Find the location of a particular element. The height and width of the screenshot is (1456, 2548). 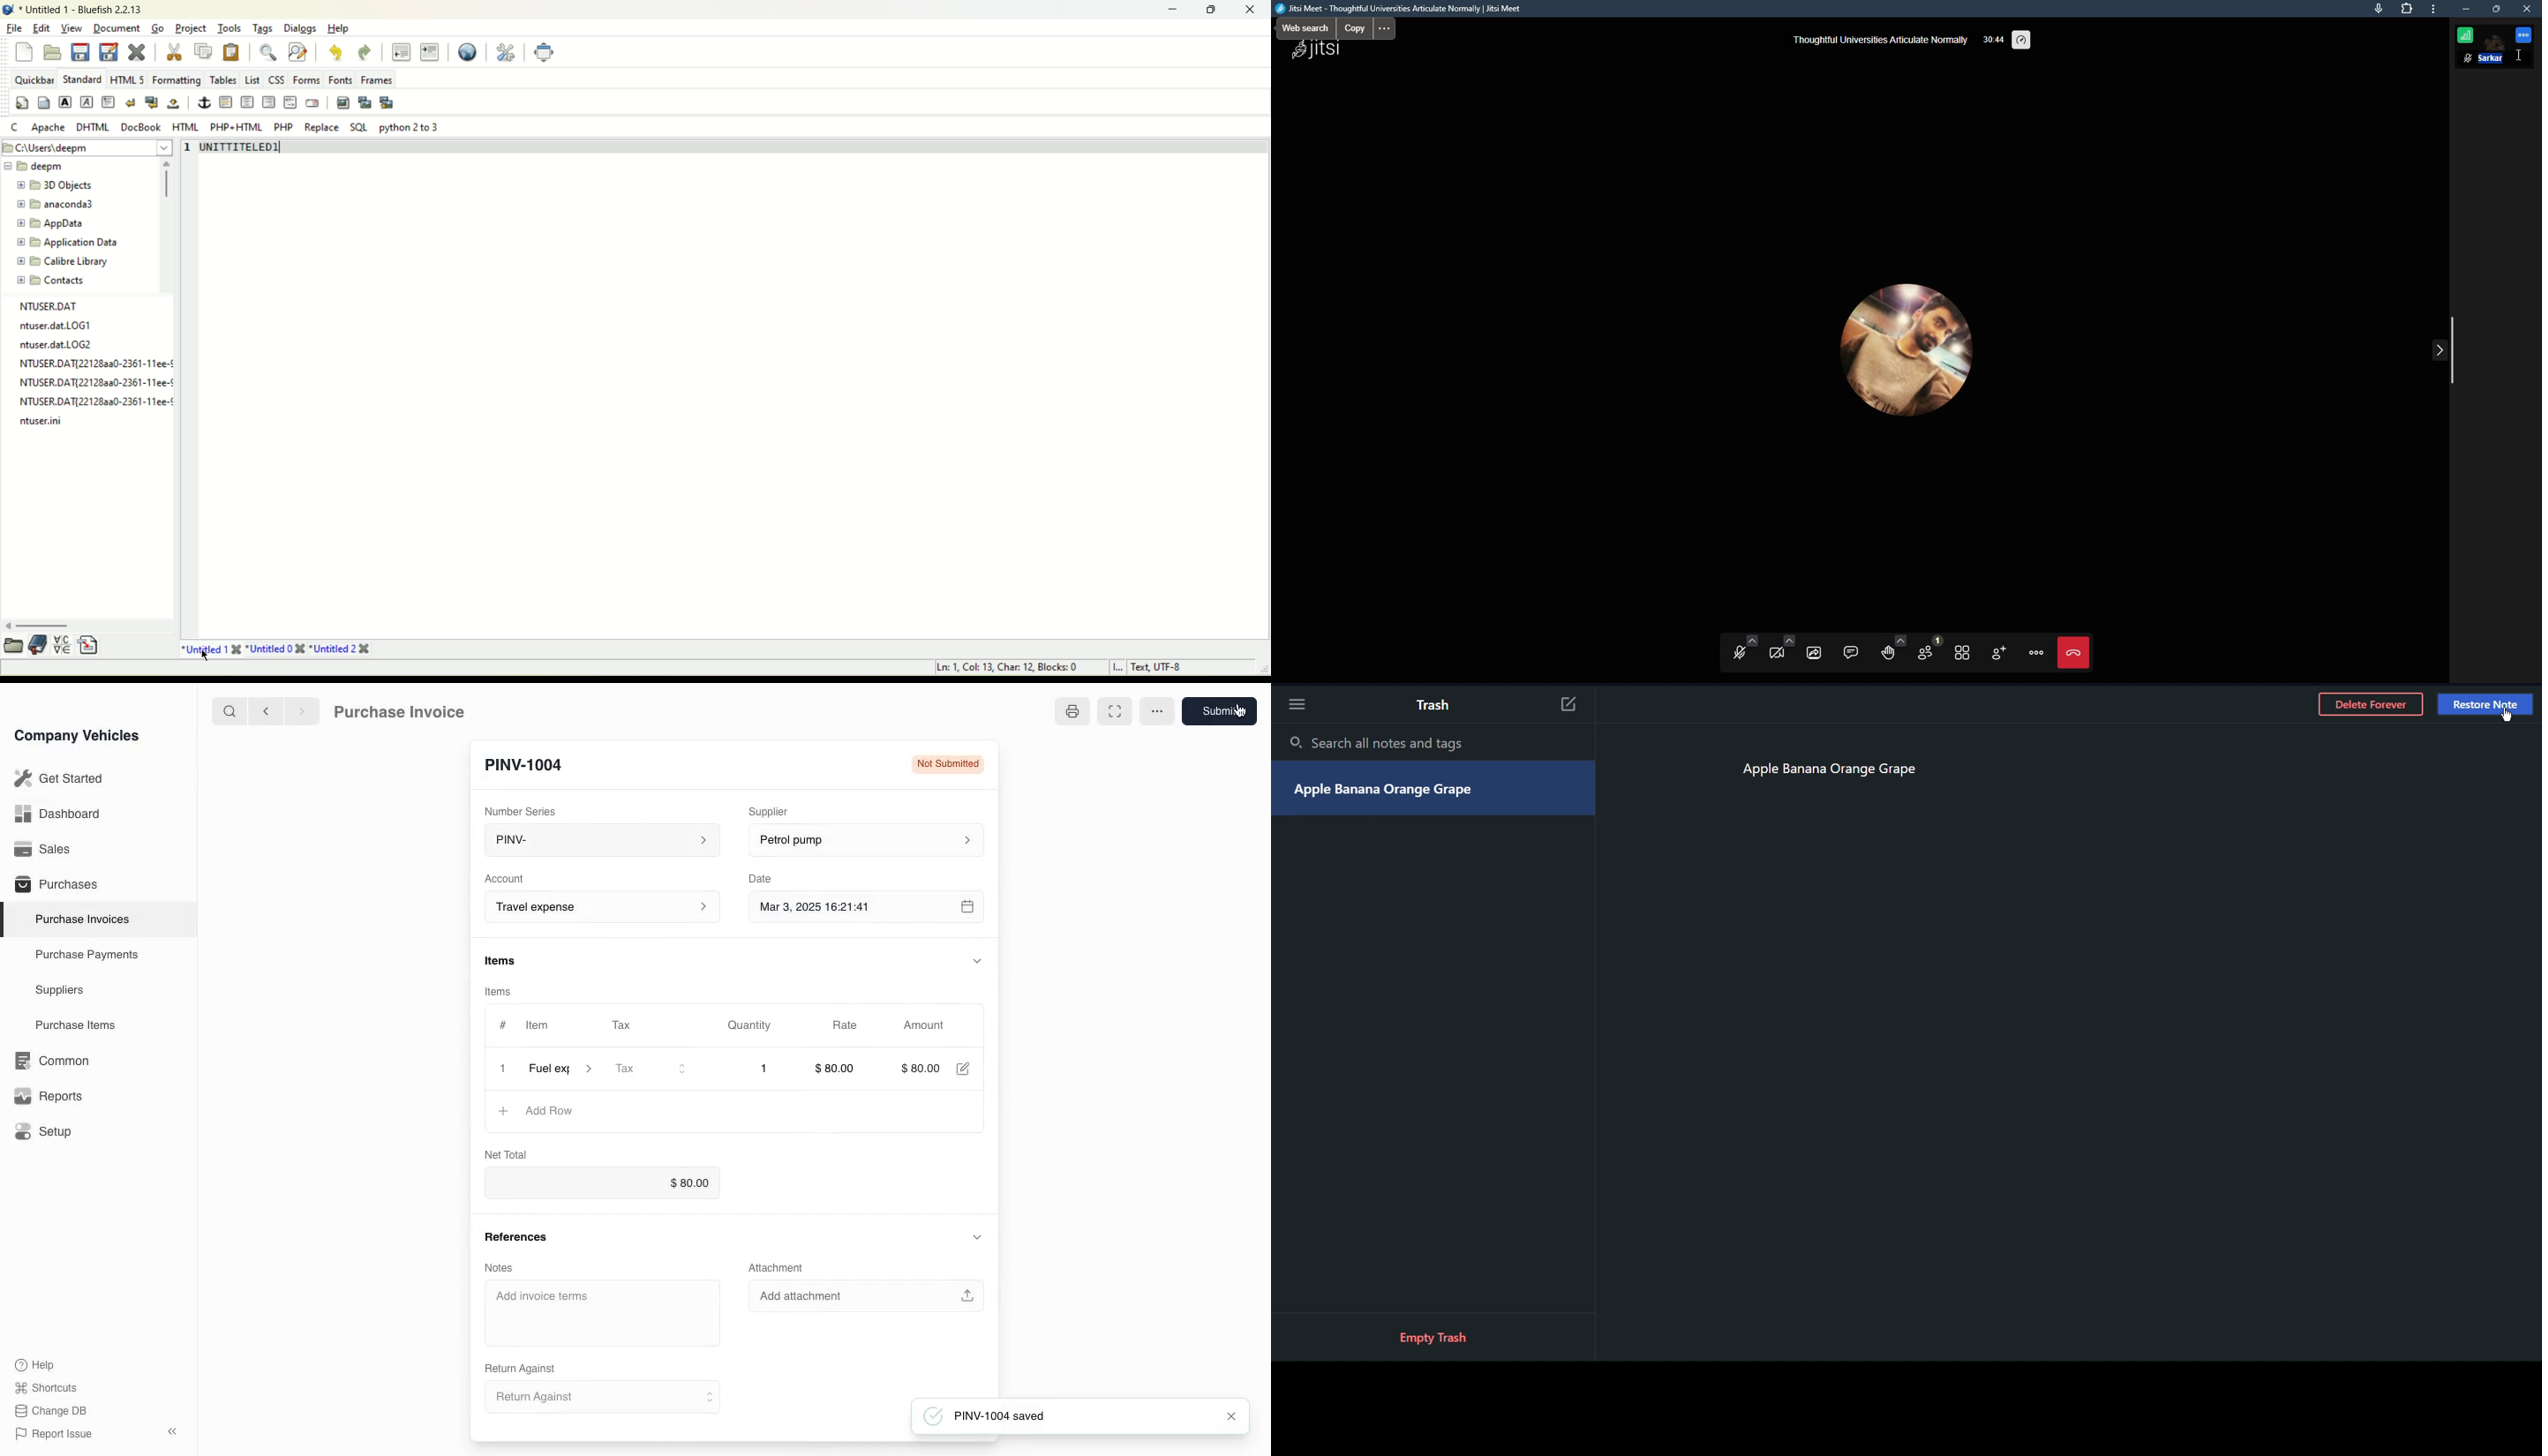

search is located at coordinates (230, 710).